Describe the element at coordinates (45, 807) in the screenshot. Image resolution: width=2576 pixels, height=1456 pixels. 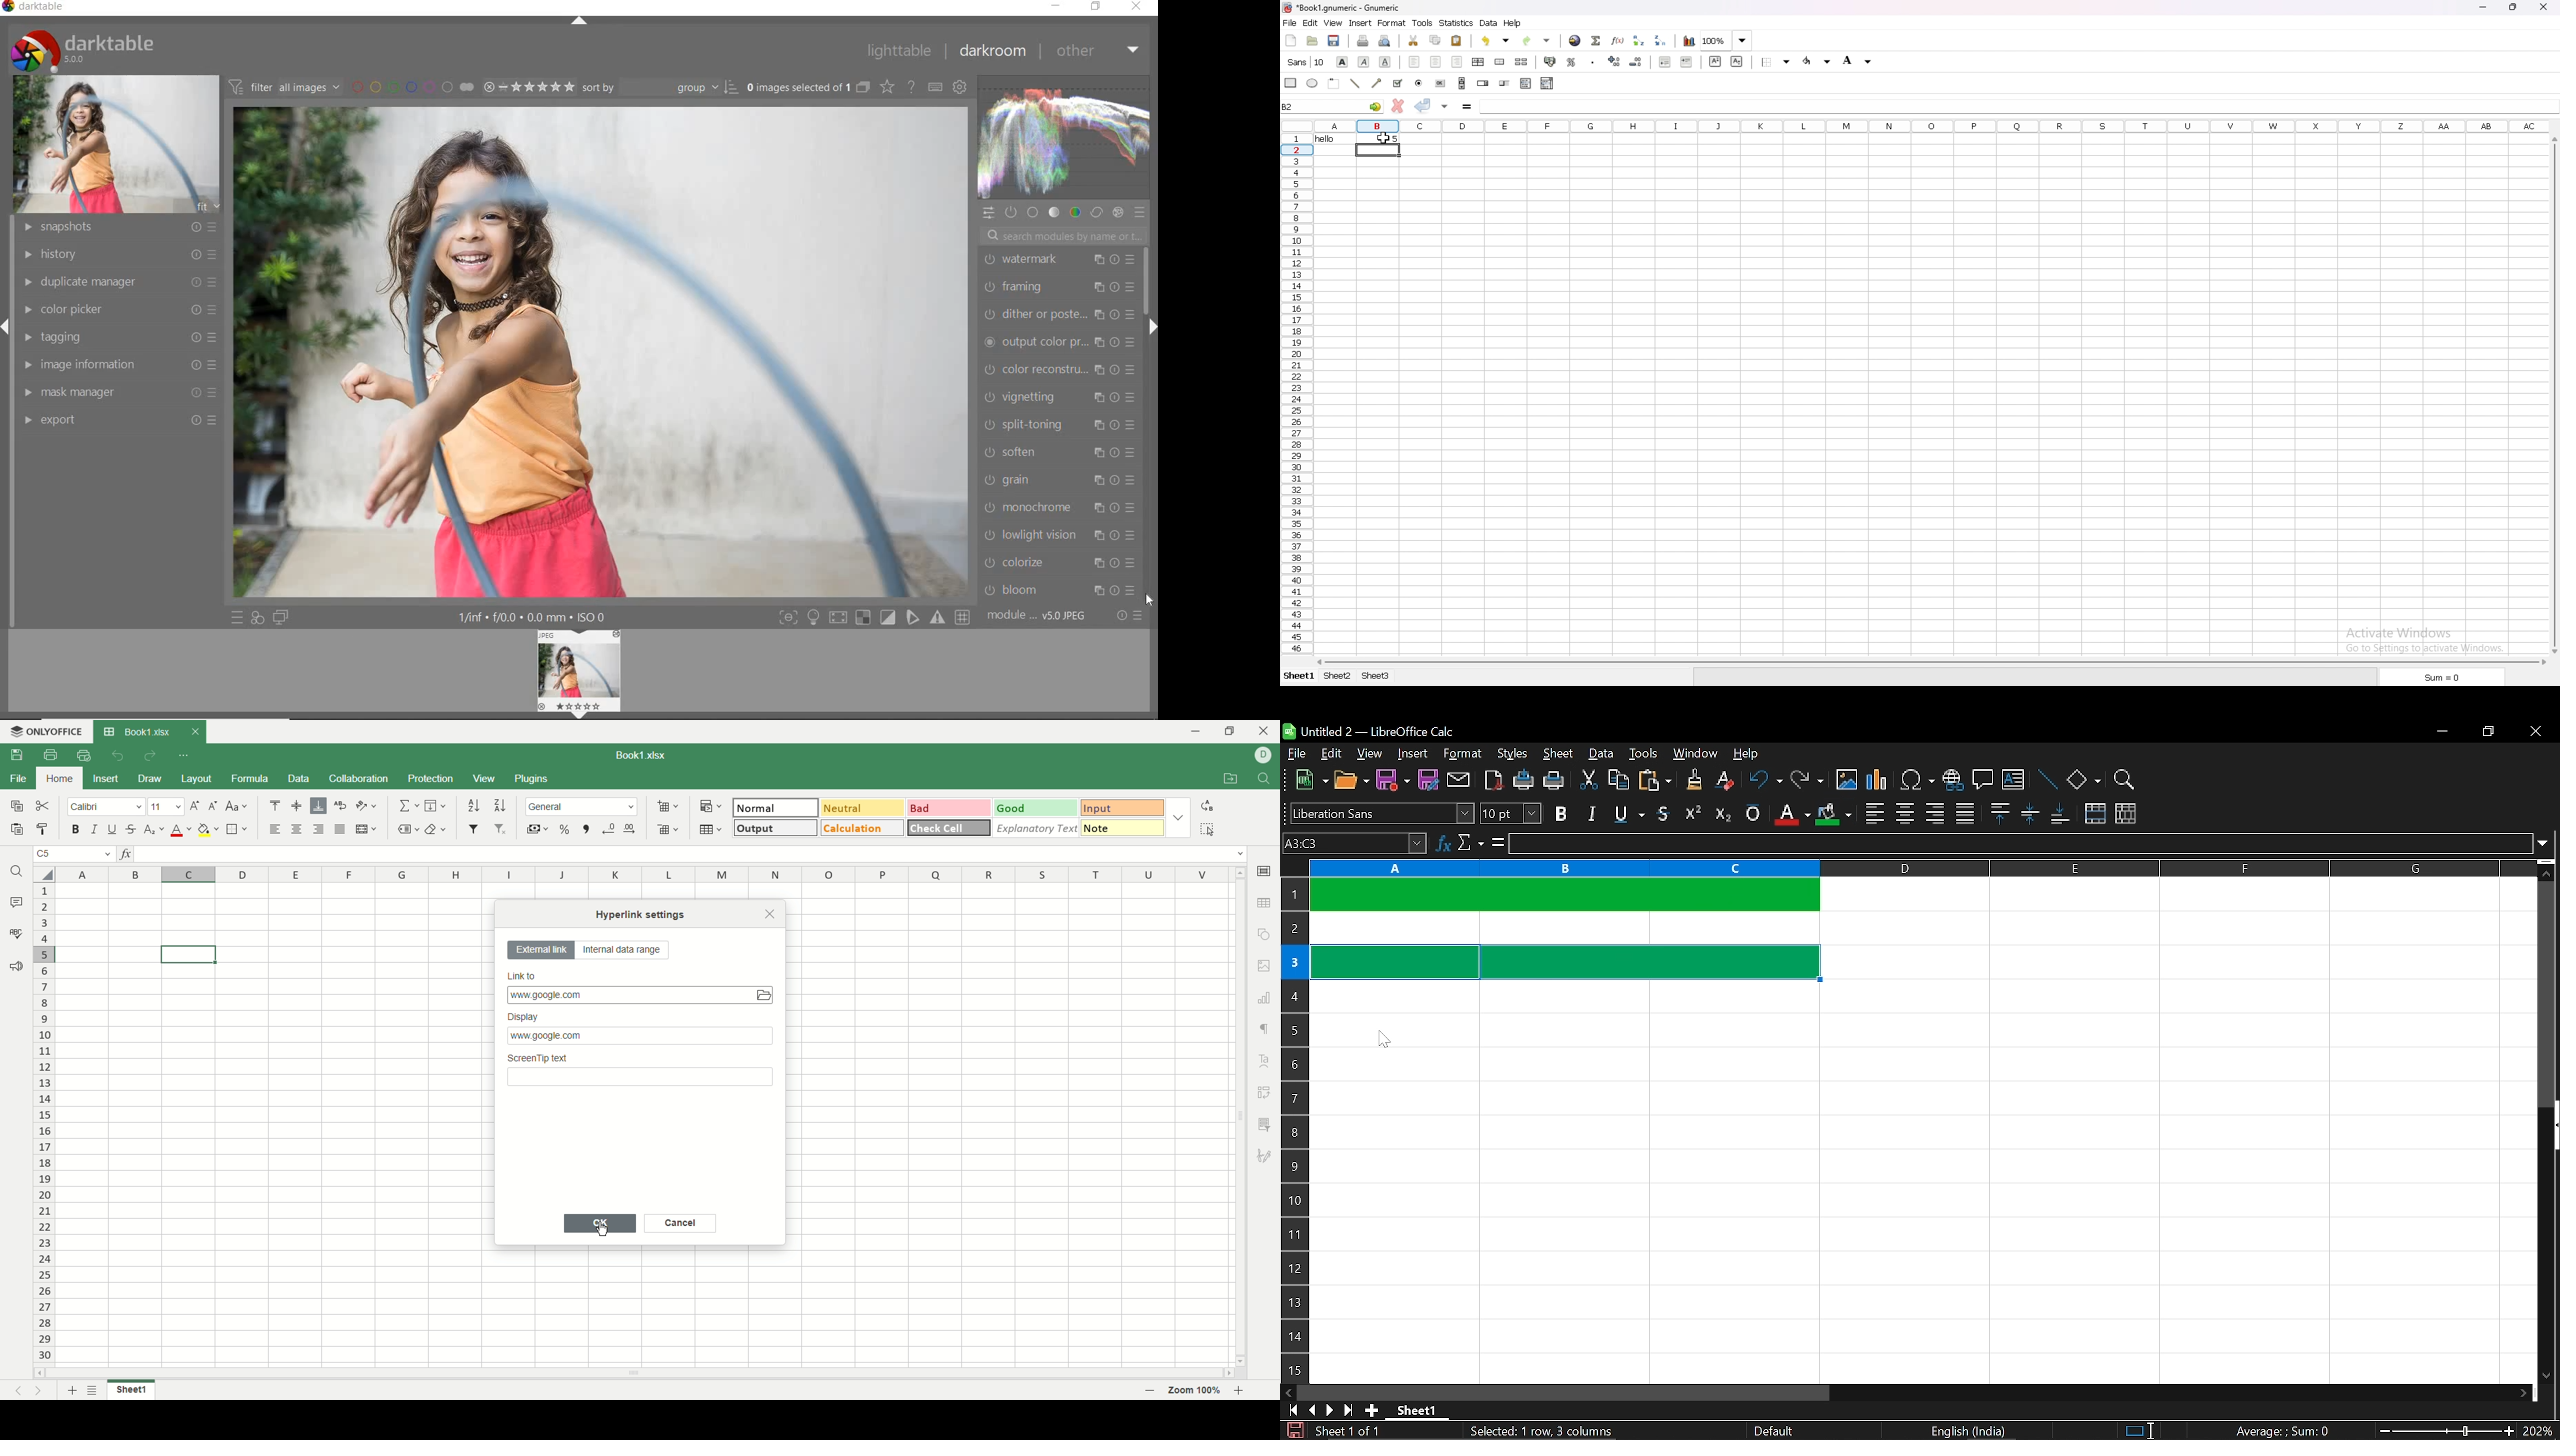
I see `cut` at that location.